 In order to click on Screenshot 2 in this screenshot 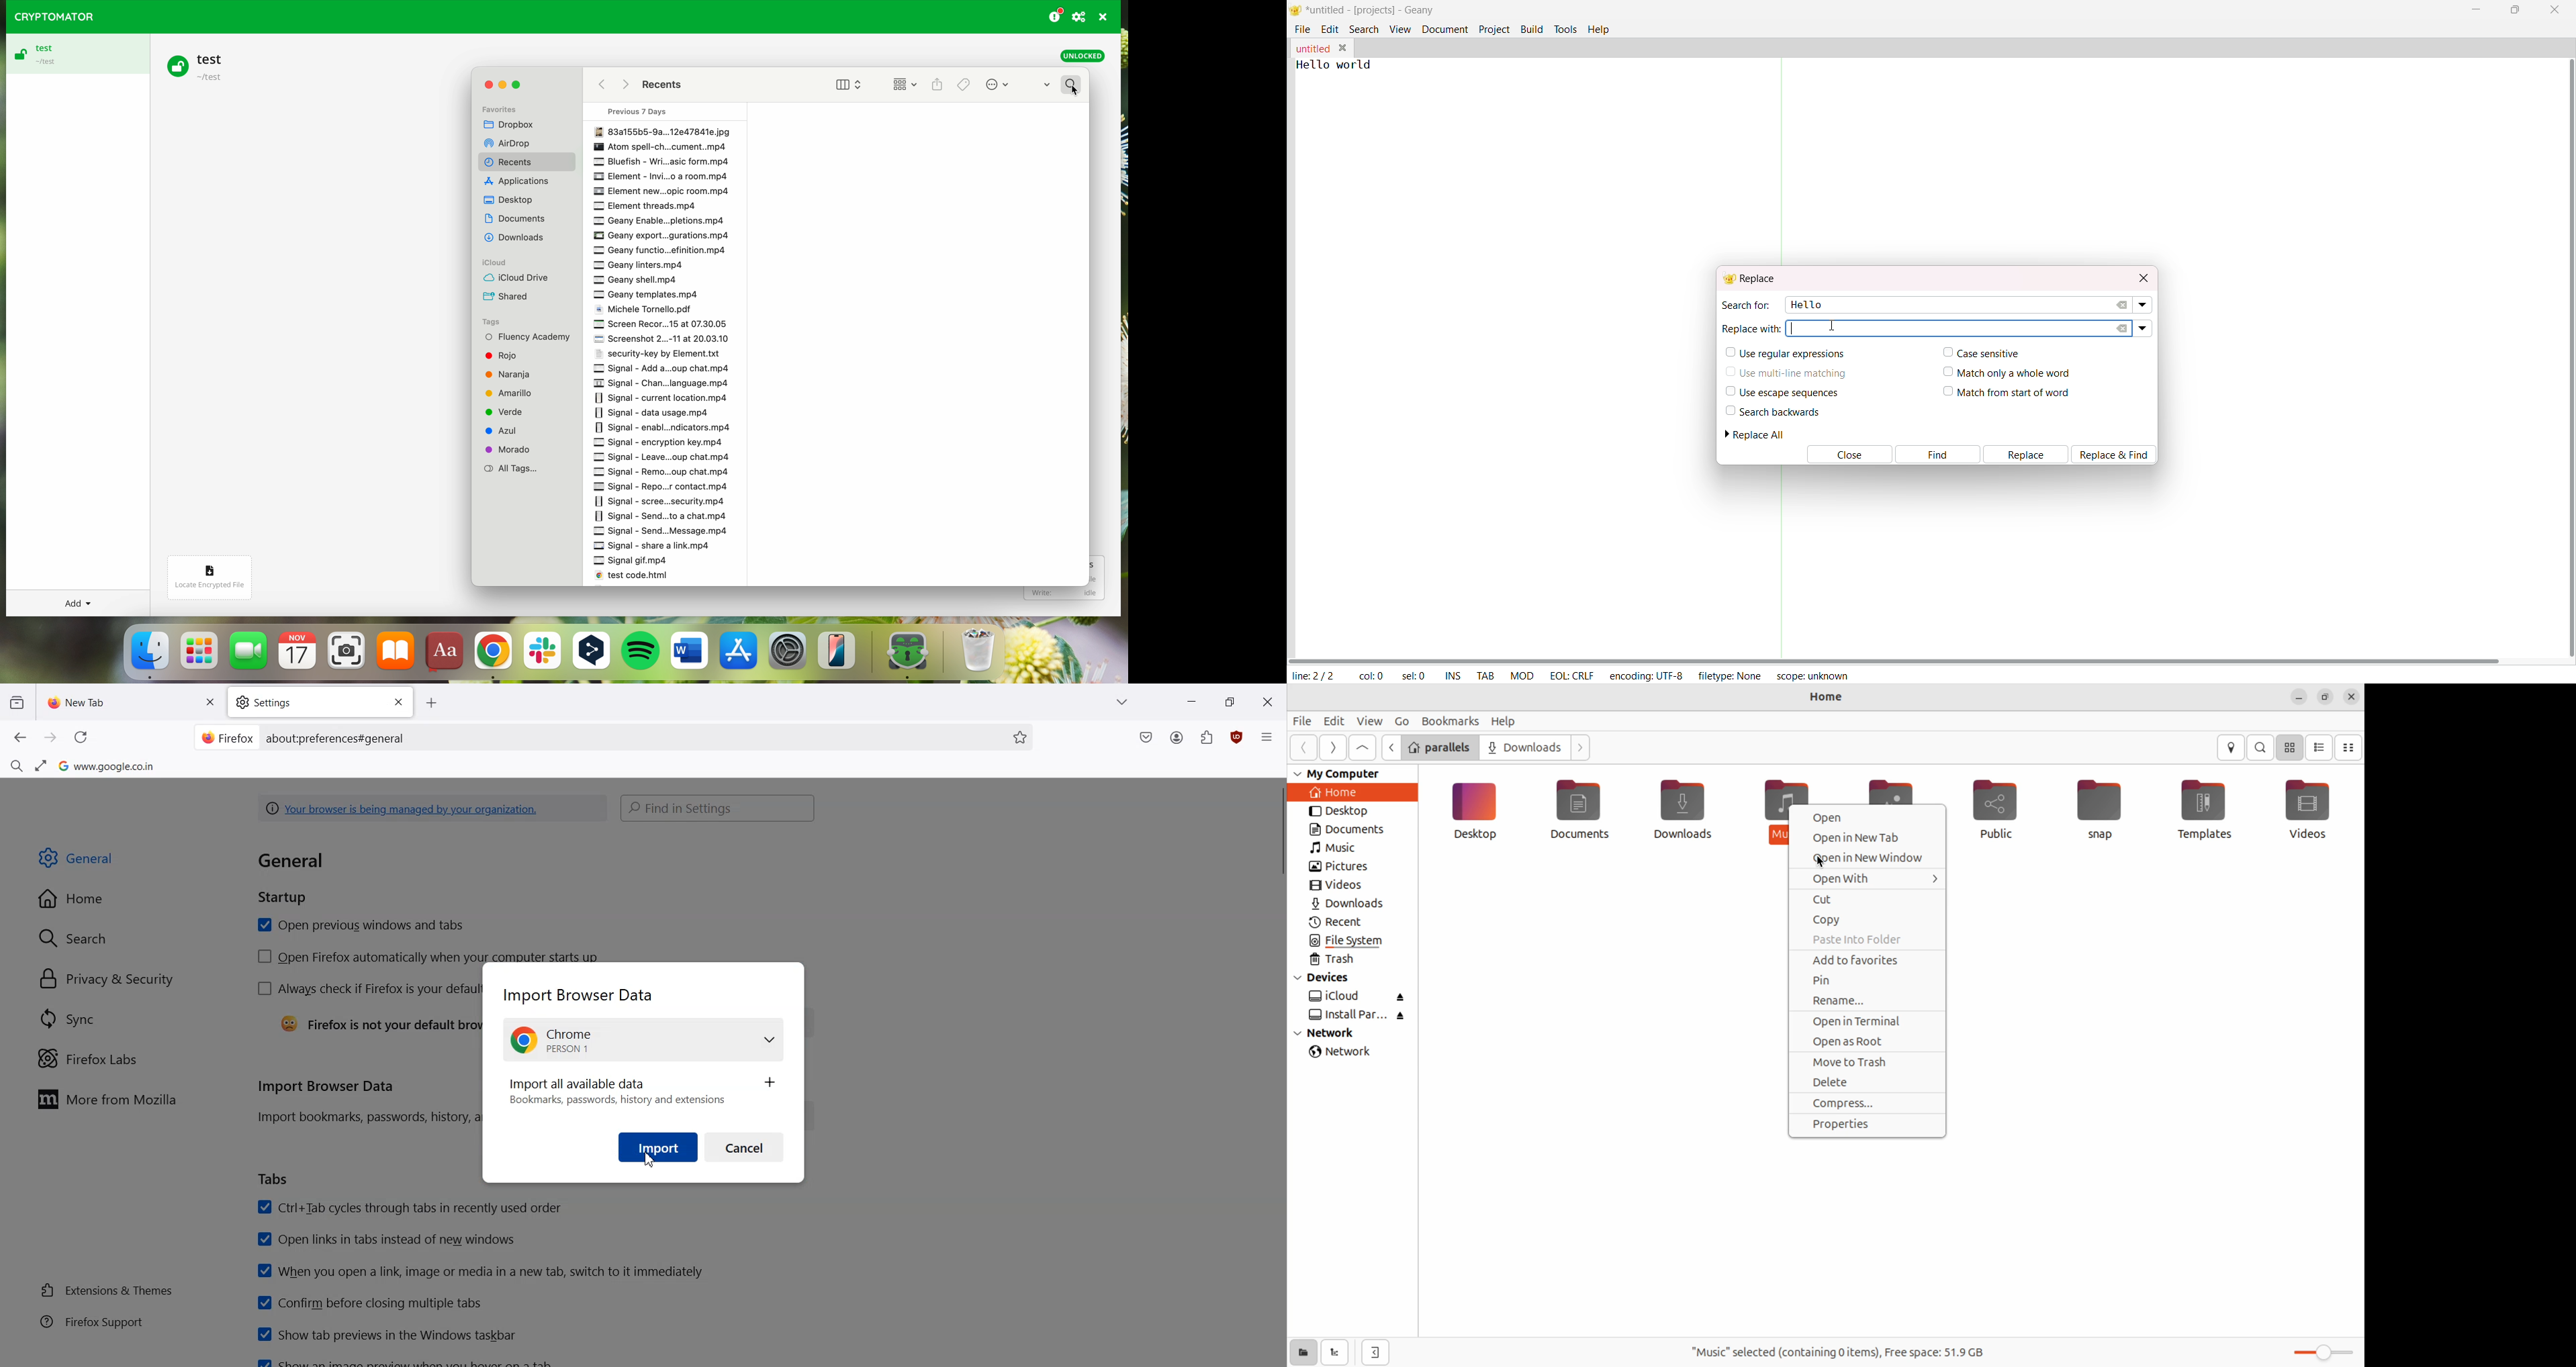, I will do `click(663, 341)`.